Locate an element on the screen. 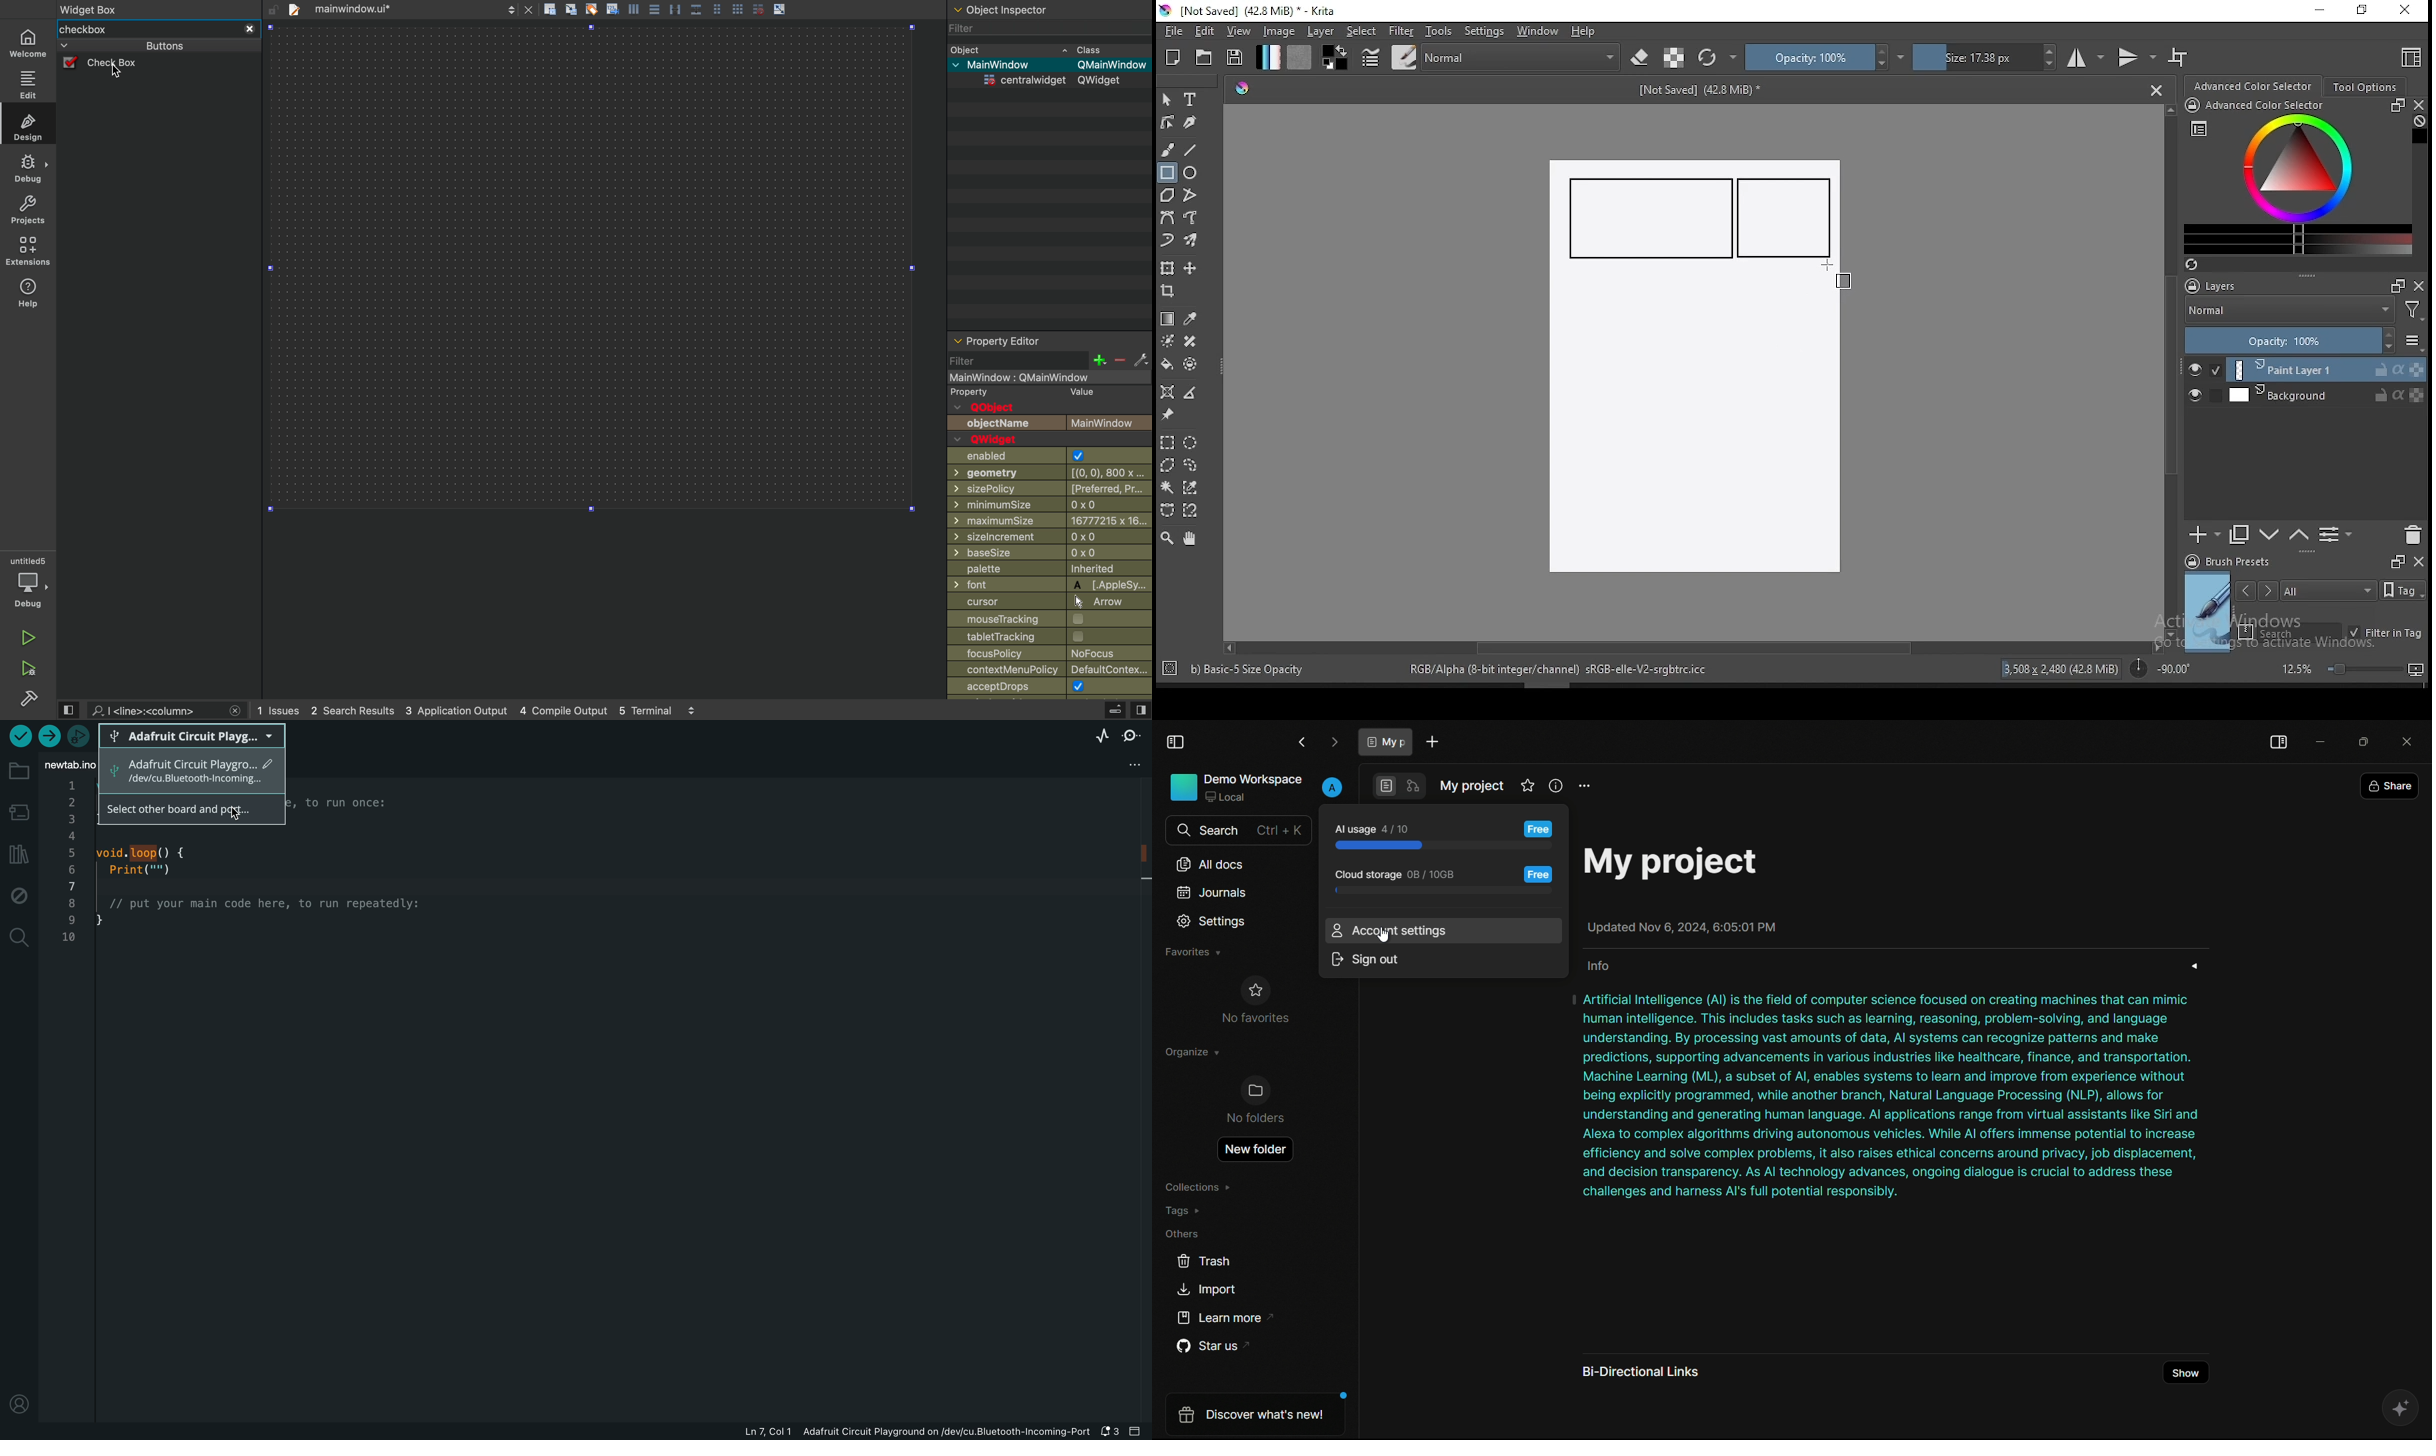  horizontal mirror tool is located at coordinates (2086, 57).